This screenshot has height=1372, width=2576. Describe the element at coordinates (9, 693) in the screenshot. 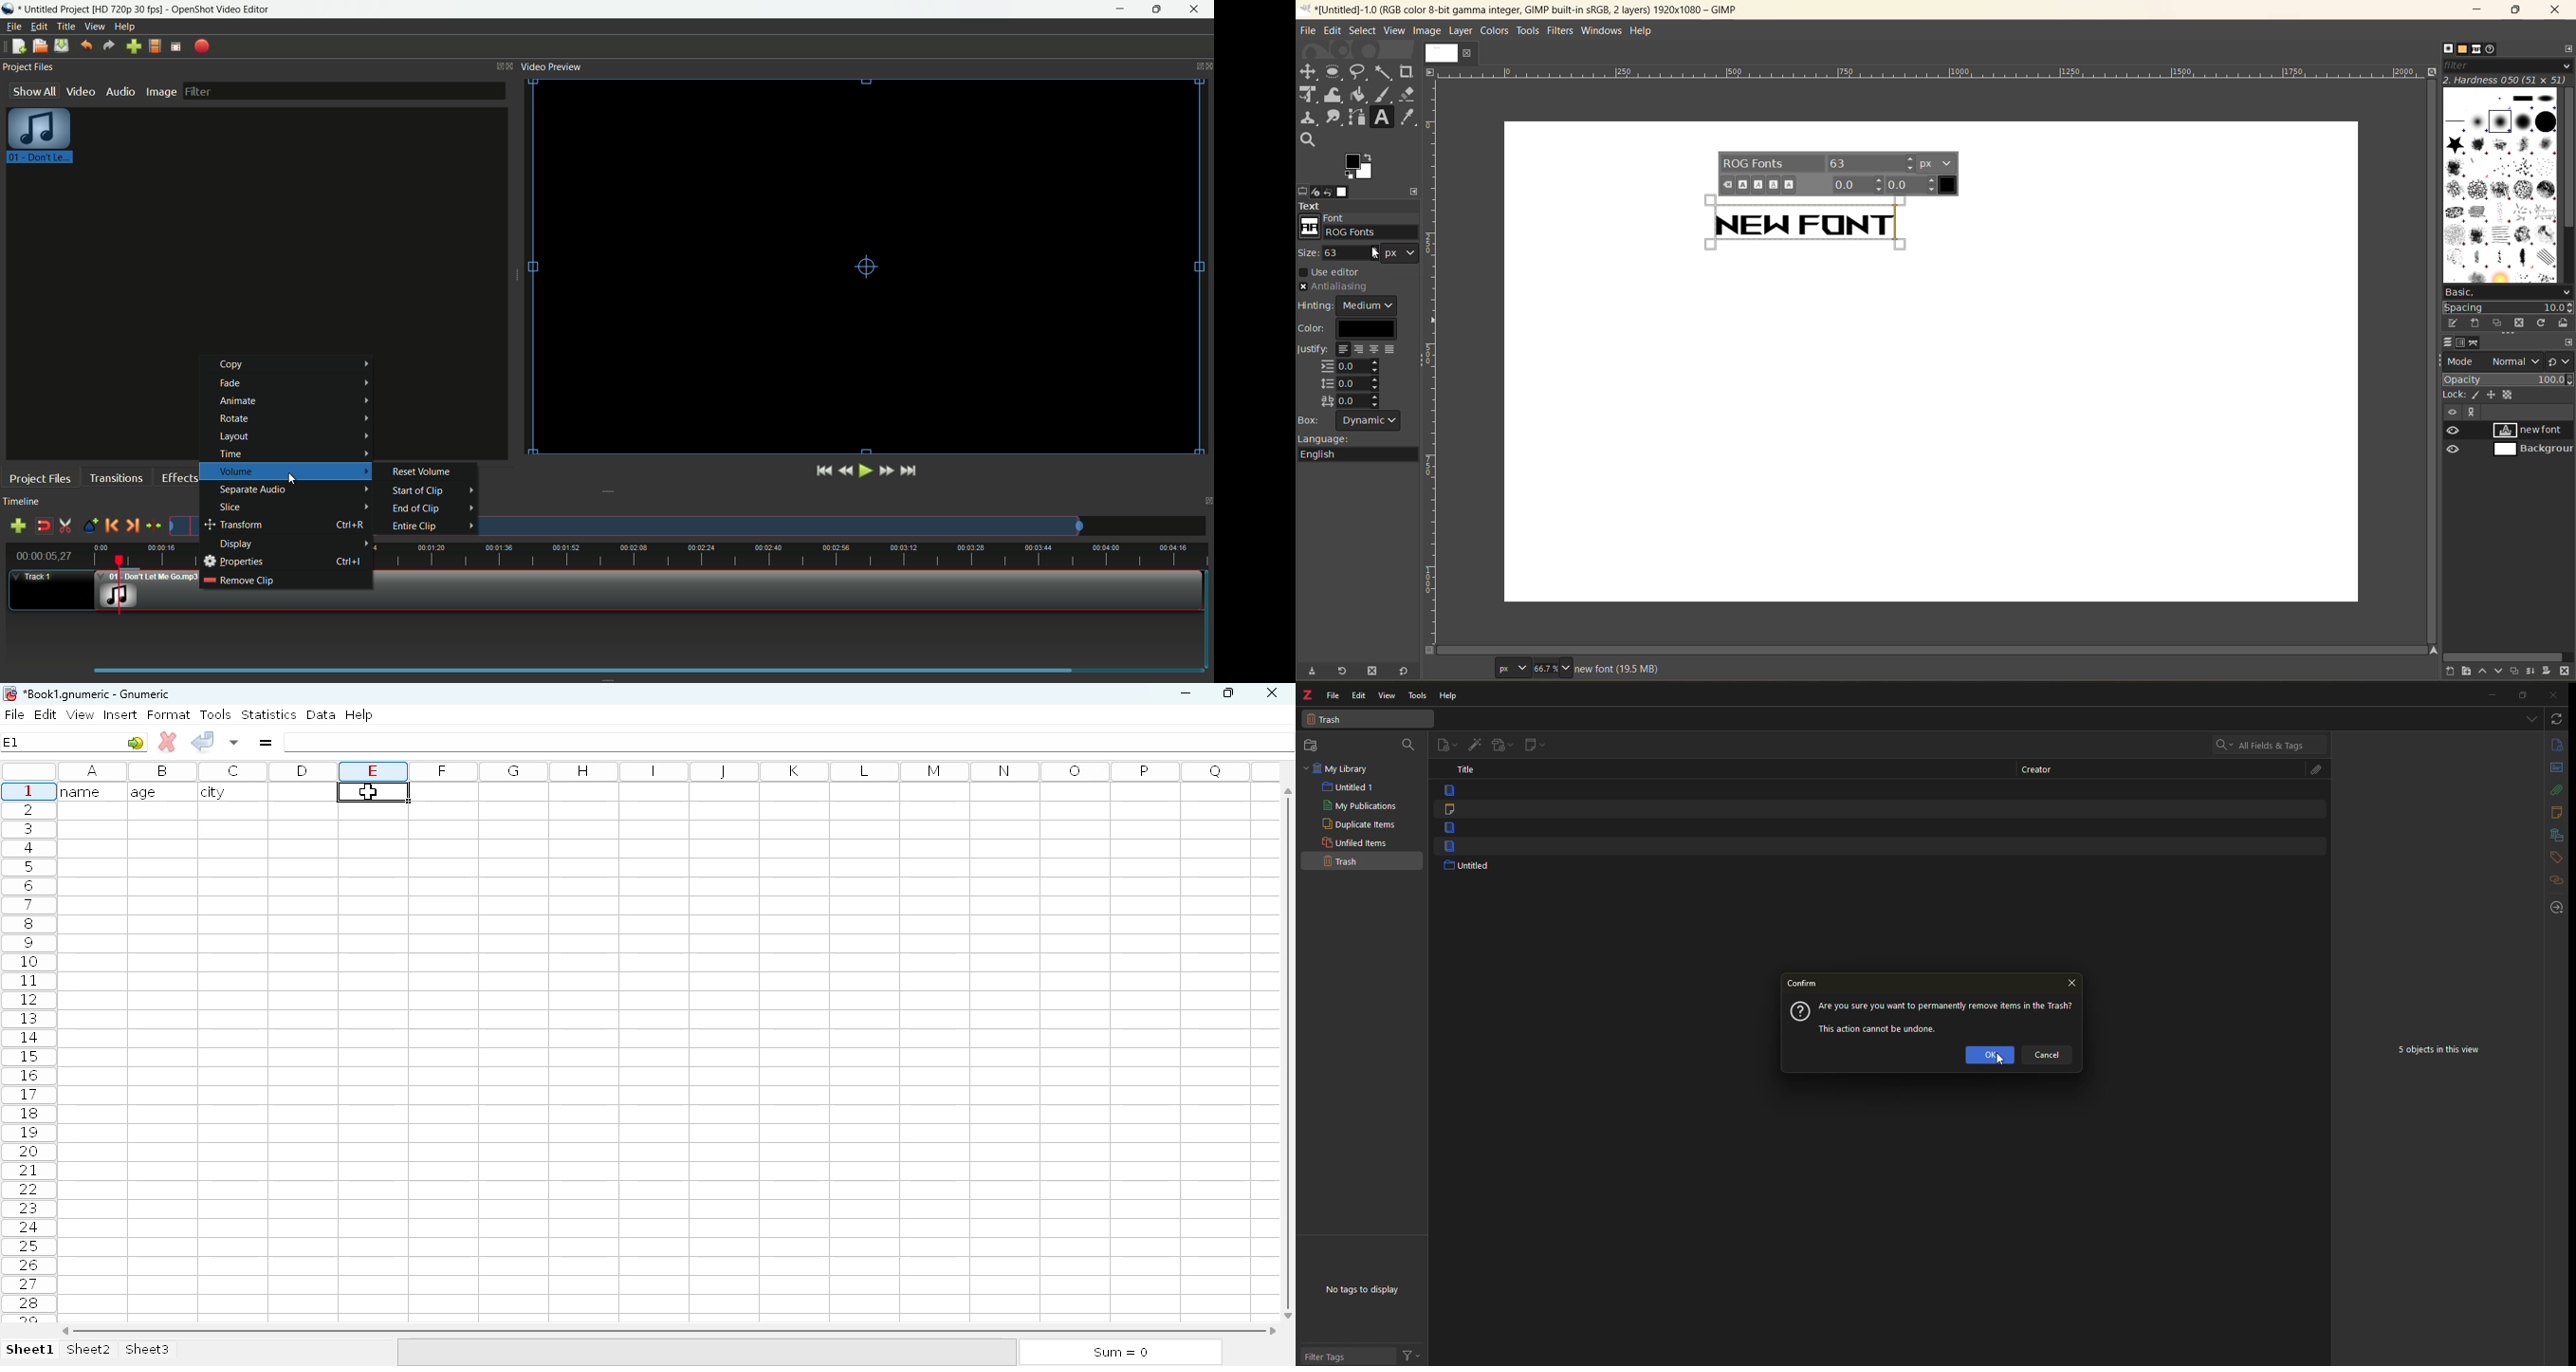

I see `logo` at that location.